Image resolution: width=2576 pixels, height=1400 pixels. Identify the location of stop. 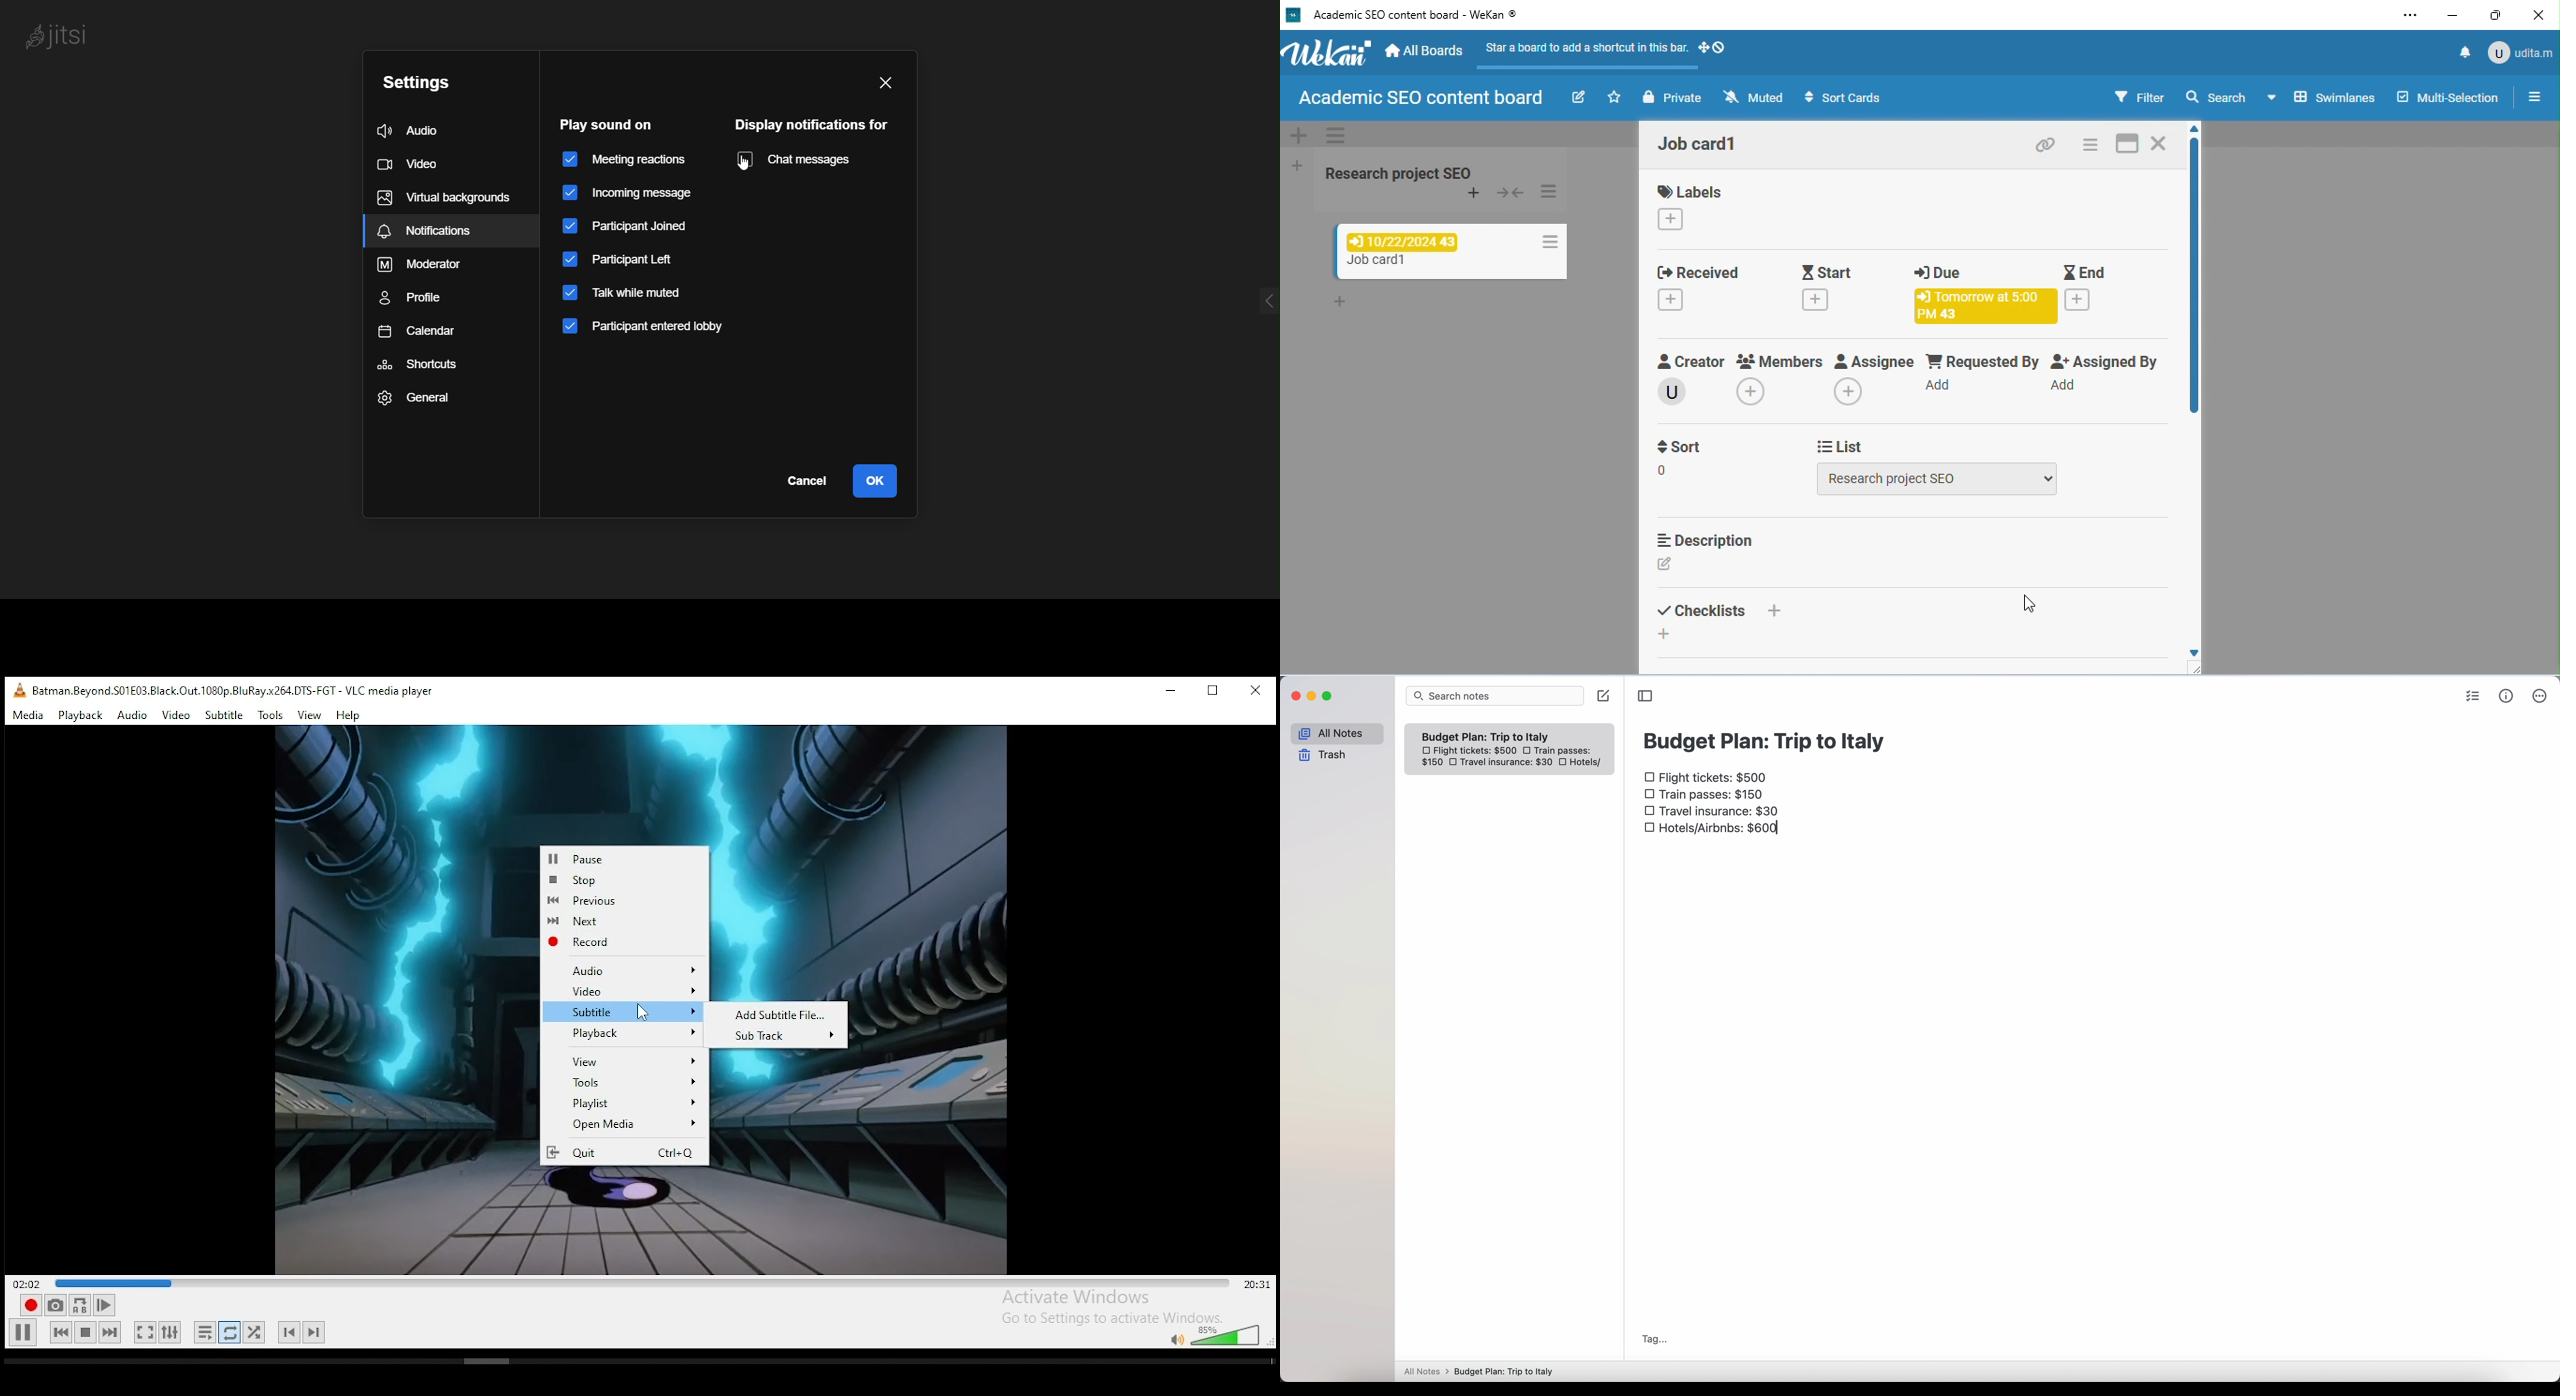
(84, 1332).